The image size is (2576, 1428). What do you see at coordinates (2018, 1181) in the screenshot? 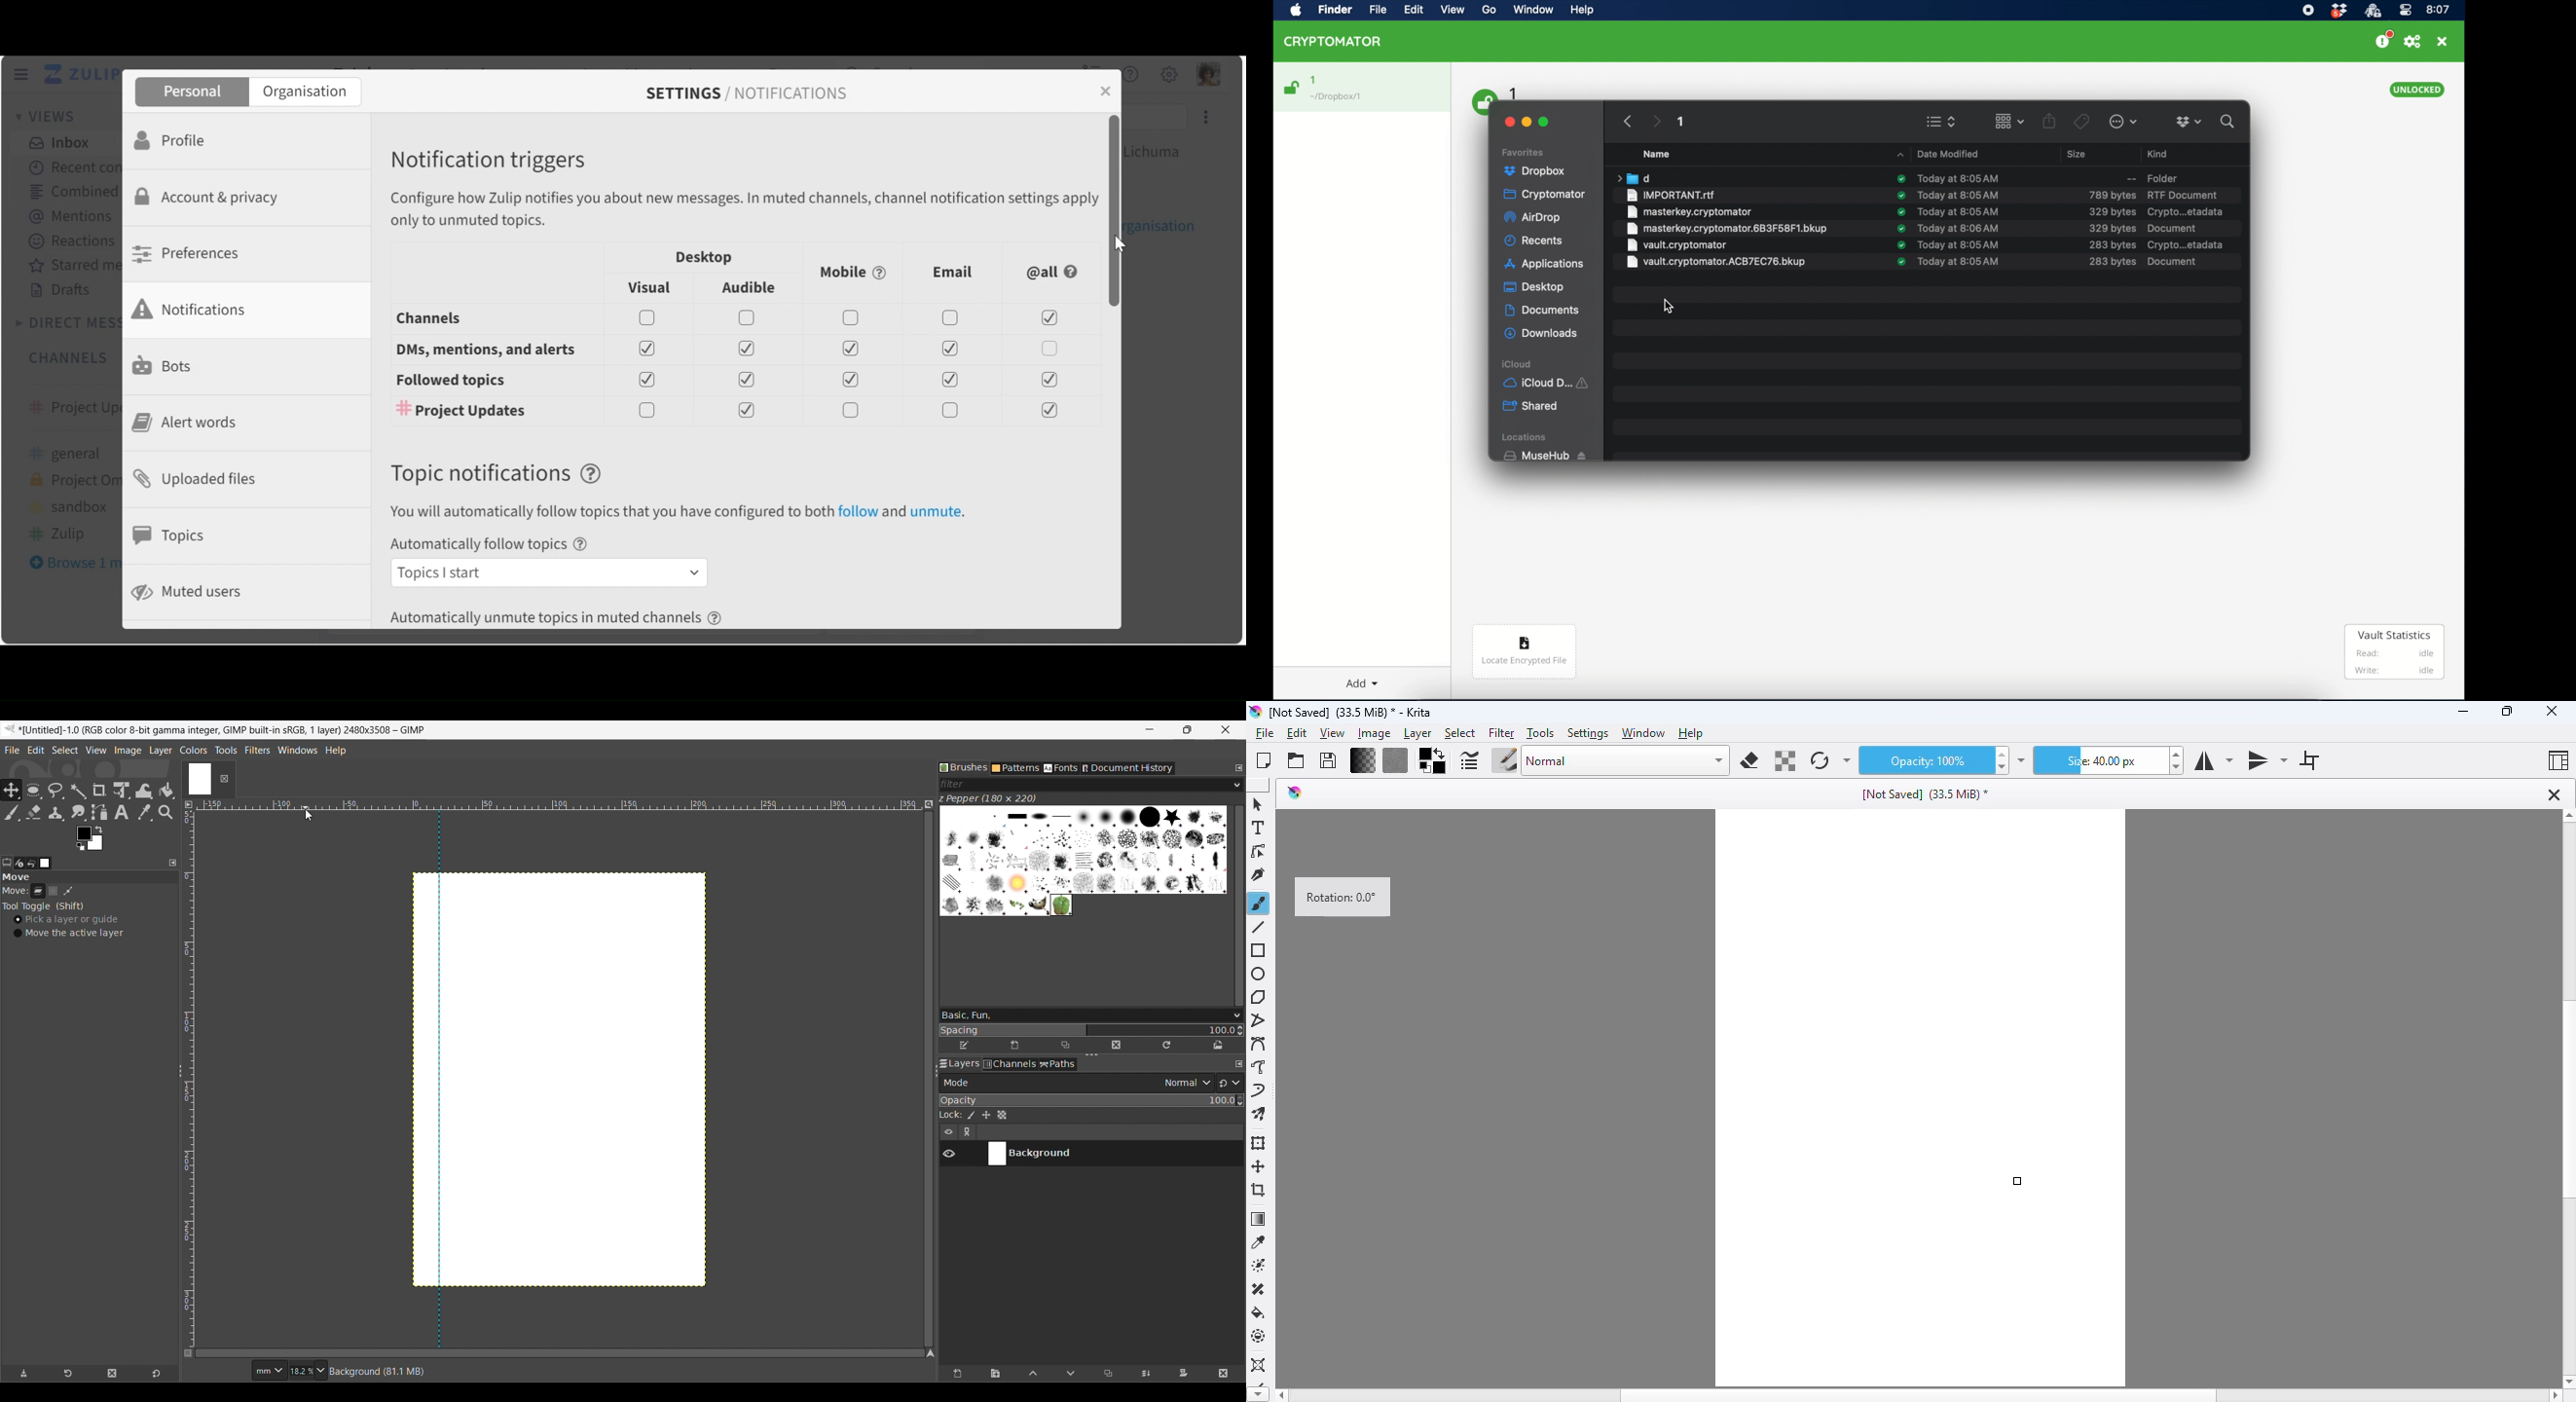
I see `cursor` at bounding box center [2018, 1181].